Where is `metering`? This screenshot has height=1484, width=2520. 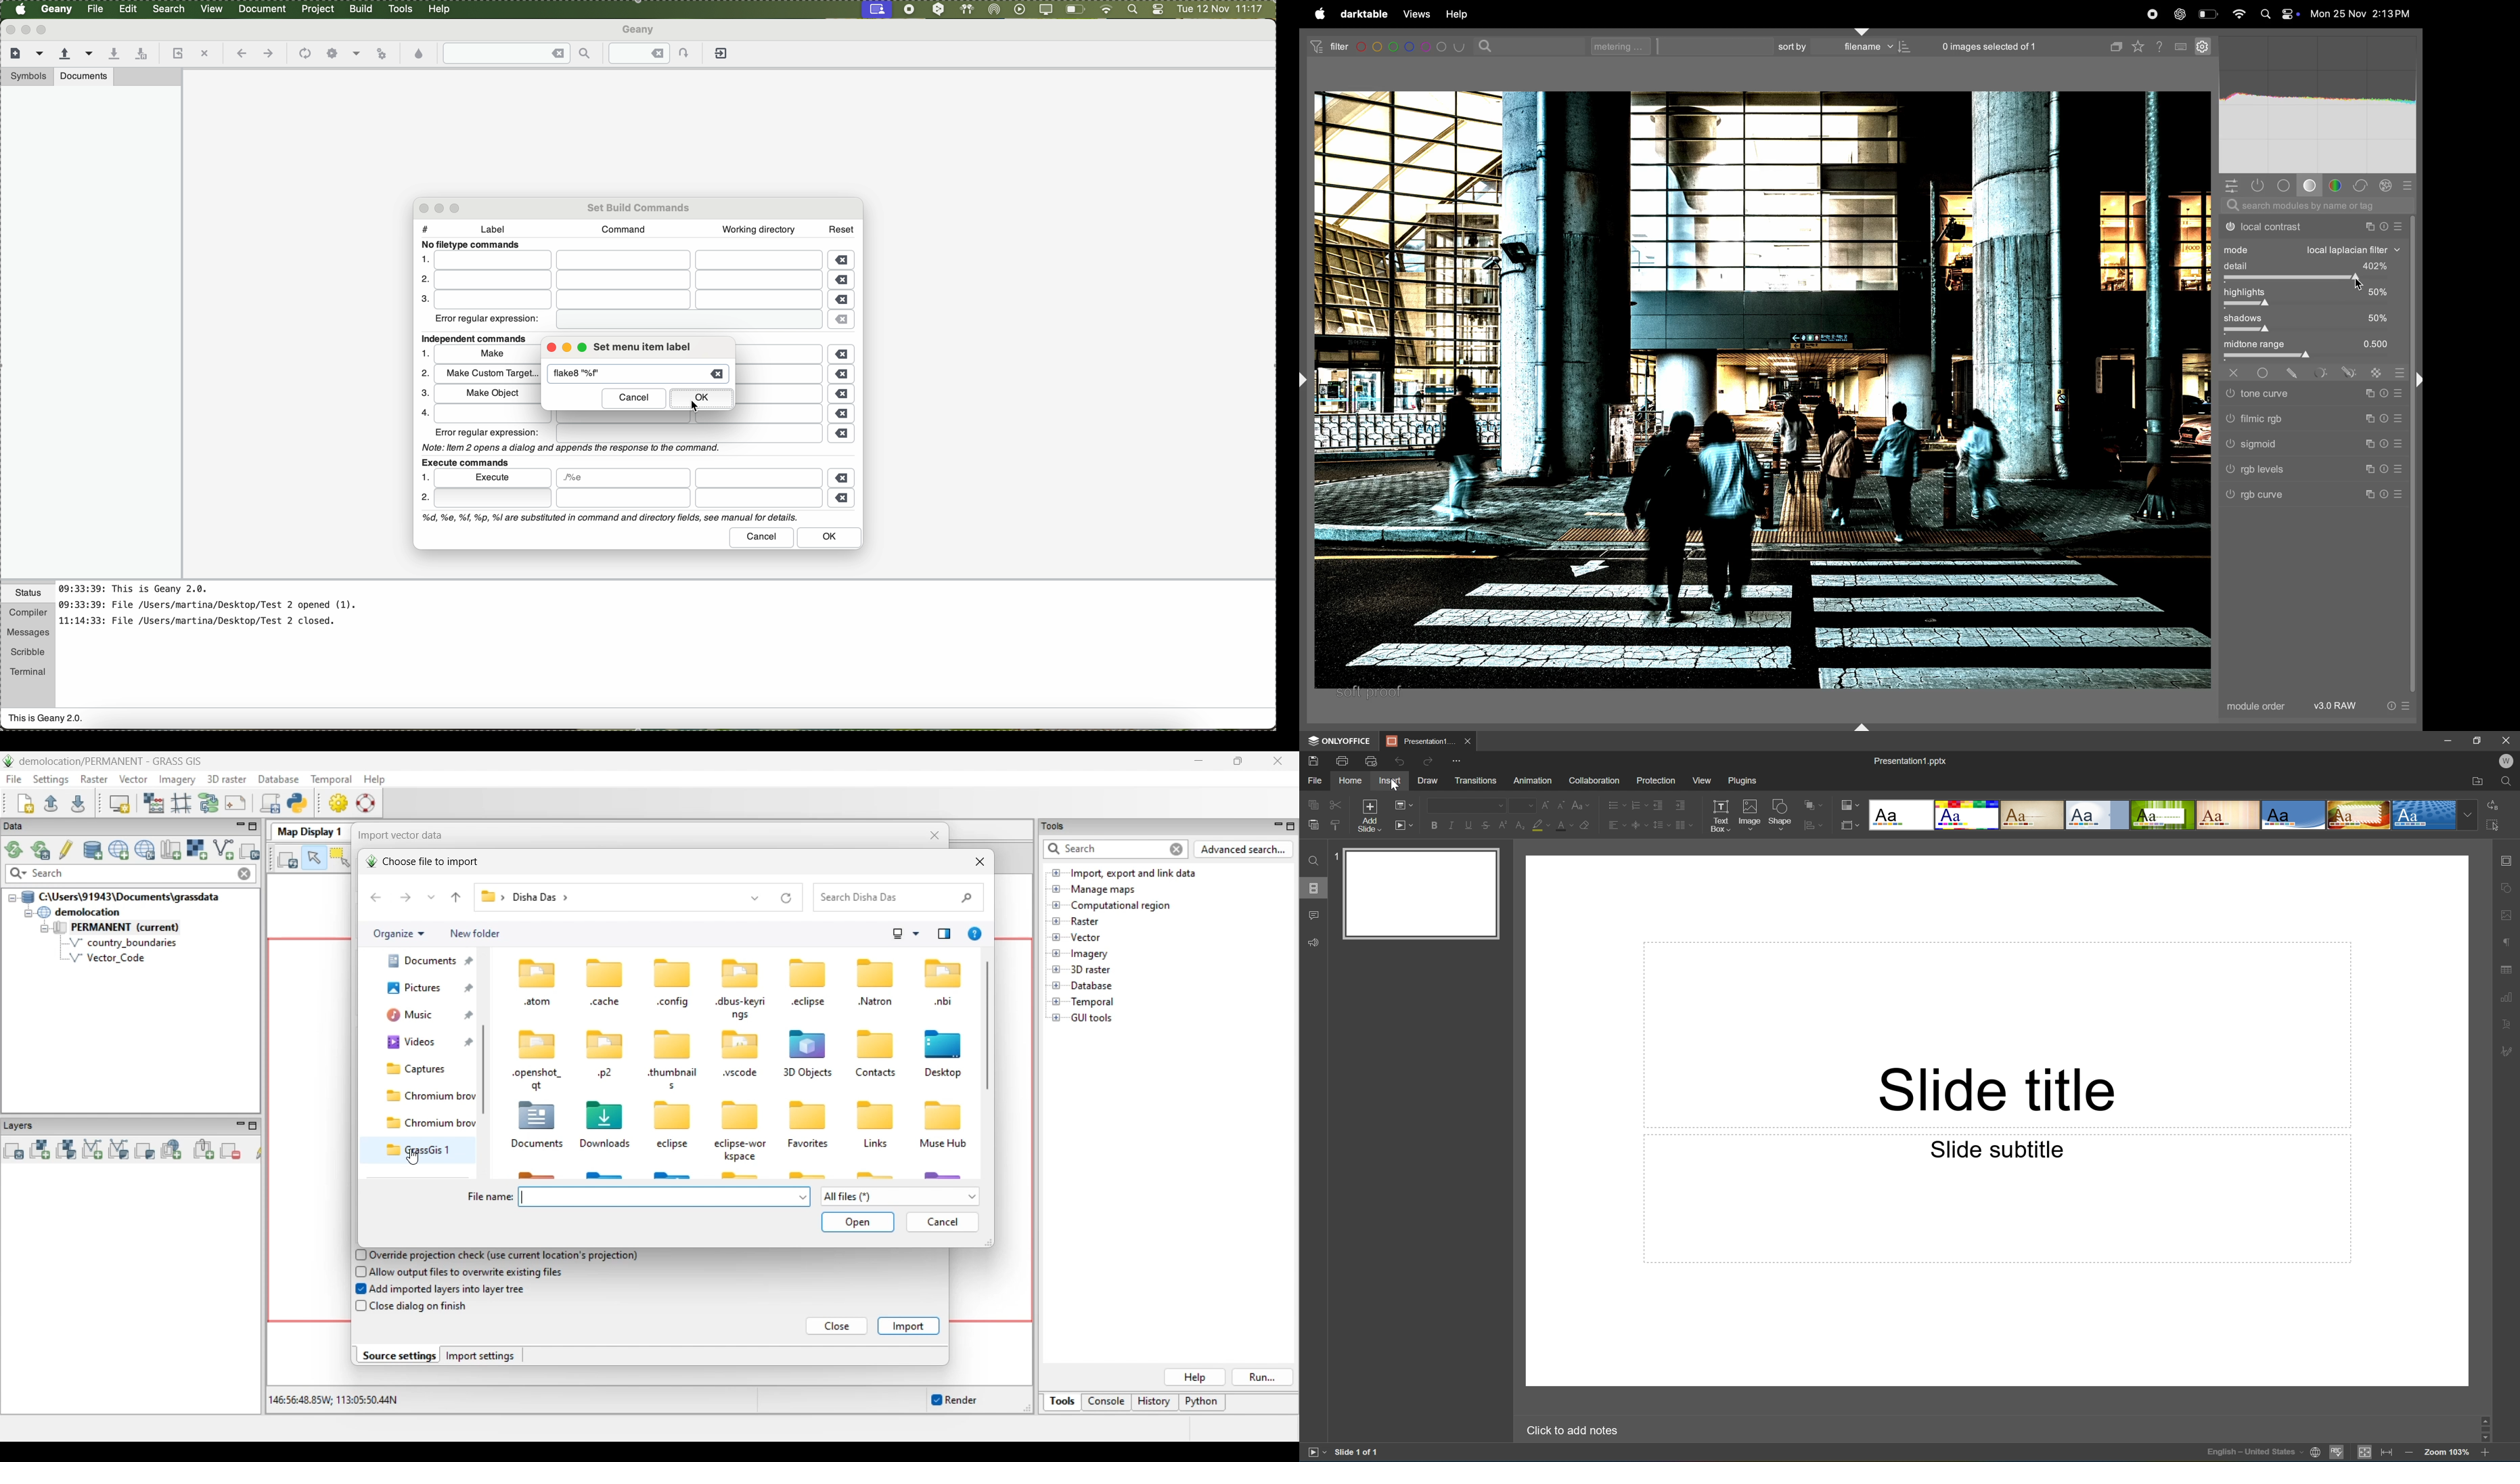
metering is located at coordinates (1625, 46).